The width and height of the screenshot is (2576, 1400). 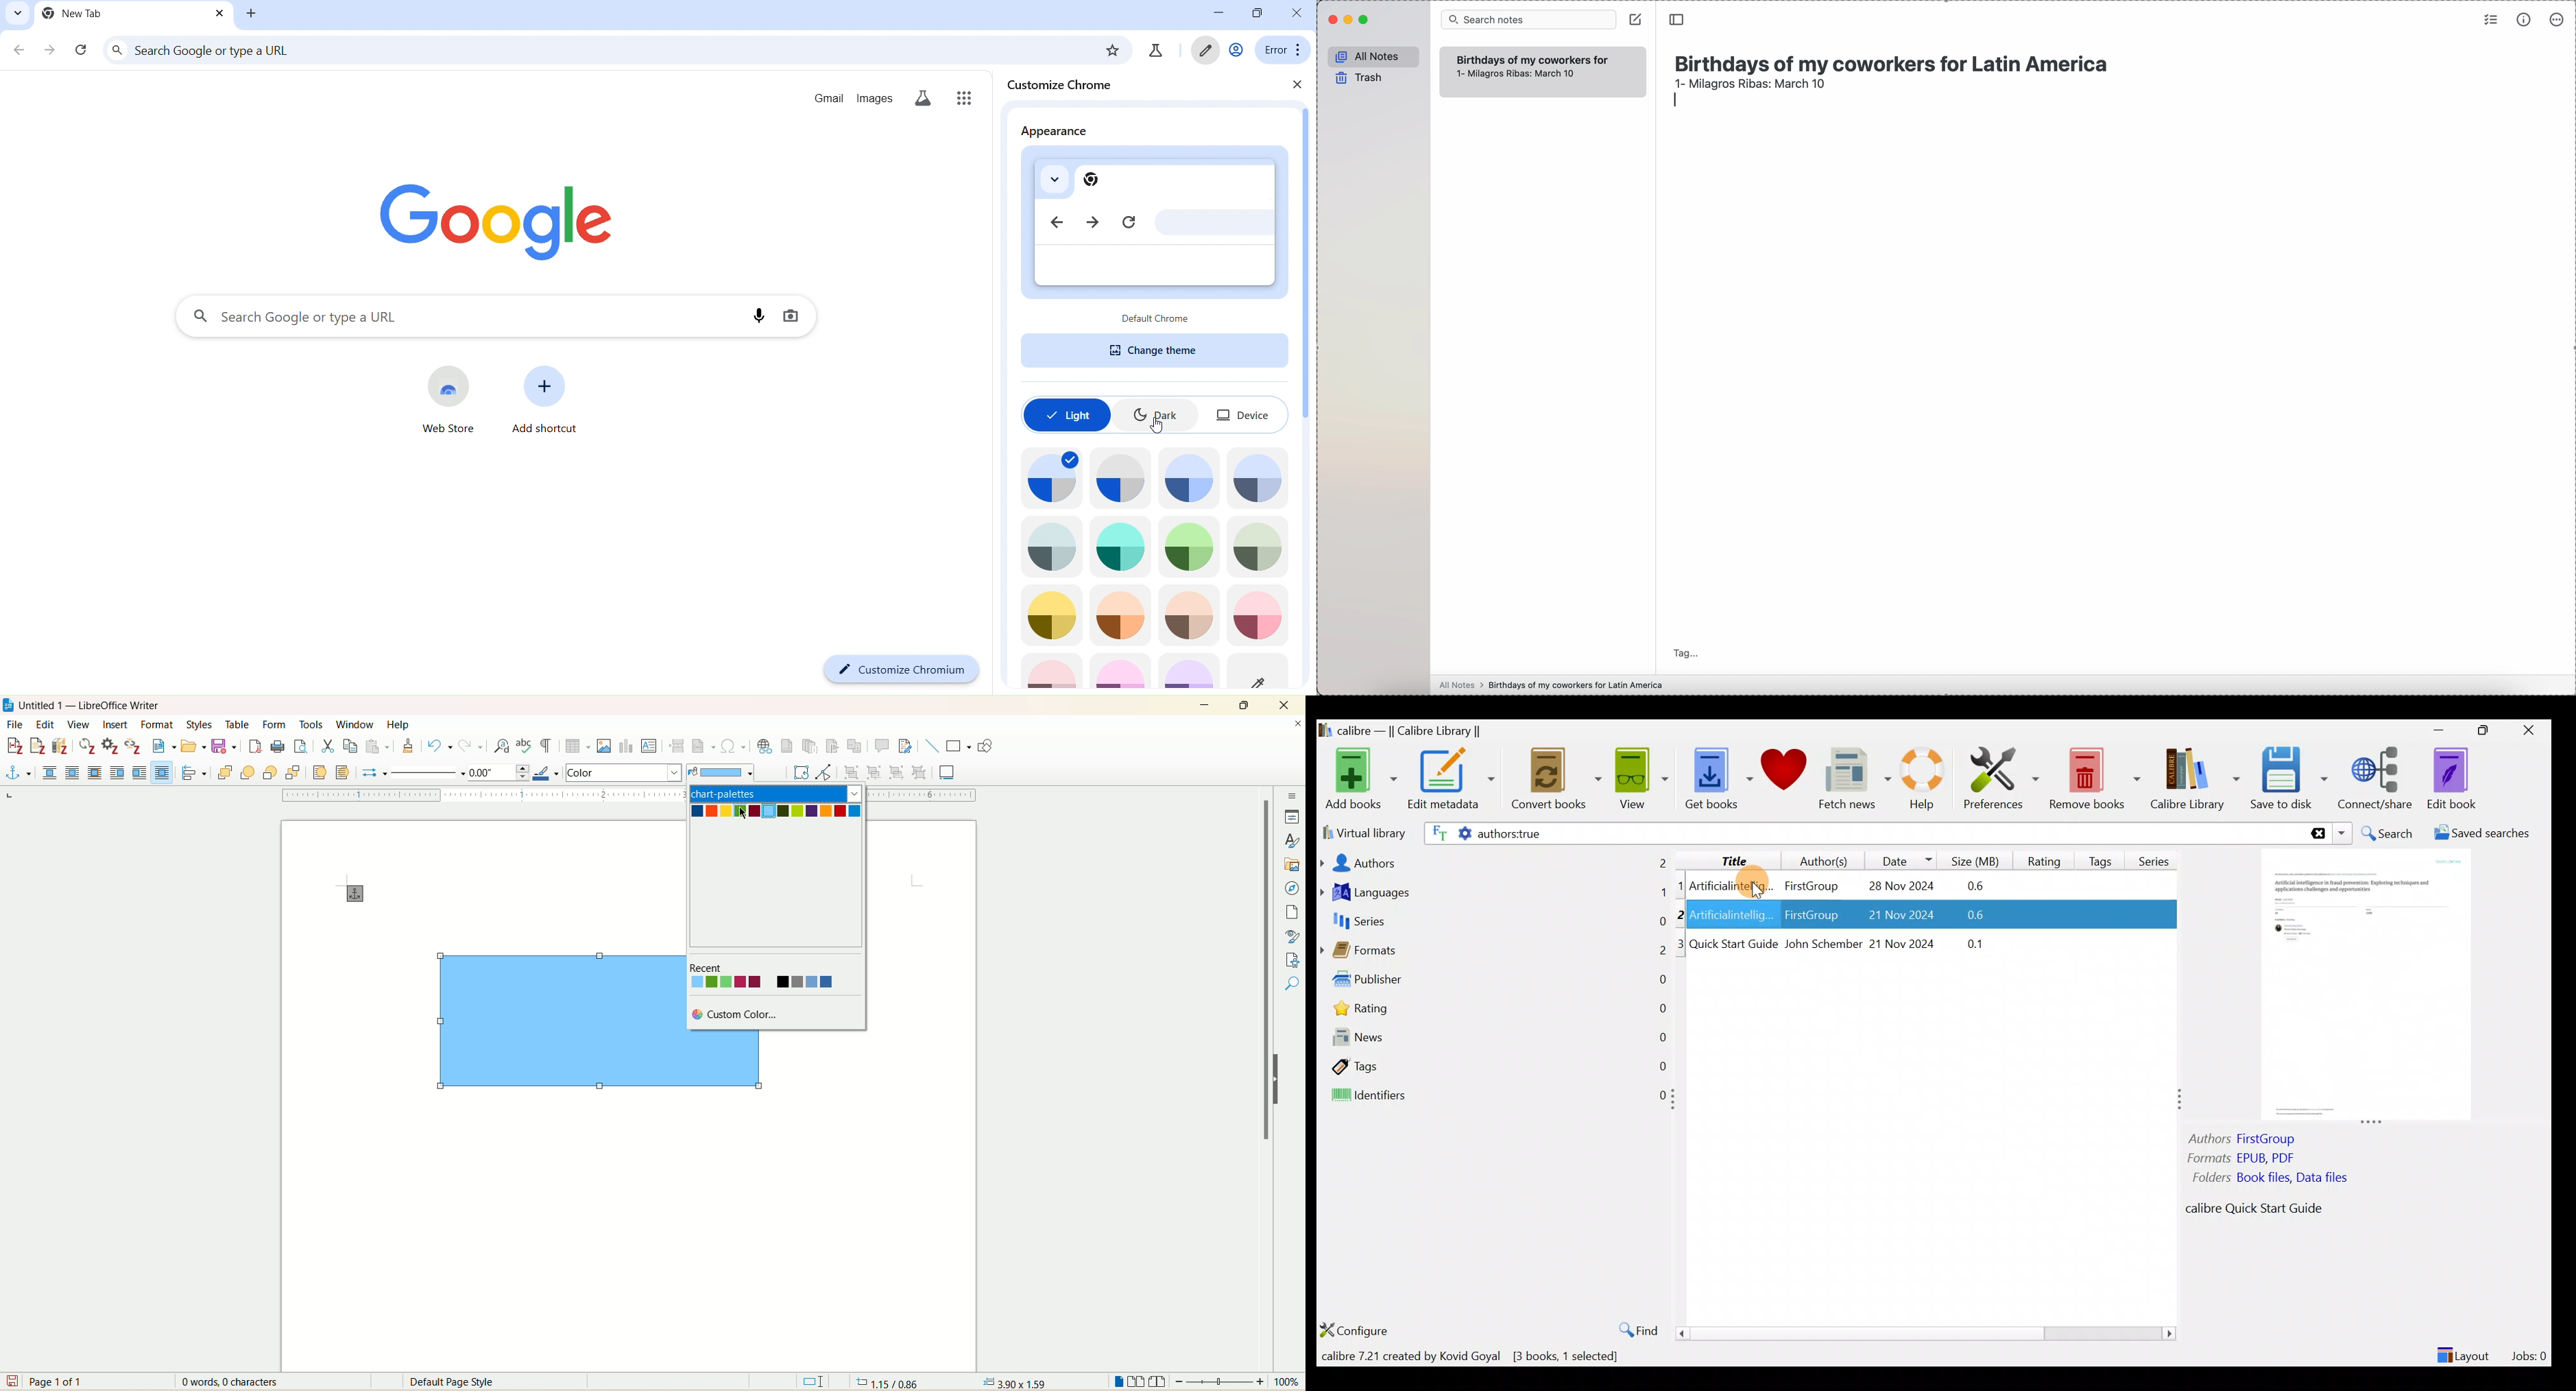 What do you see at coordinates (1360, 78) in the screenshot?
I see `trash` at bounding box center [1360, 78].